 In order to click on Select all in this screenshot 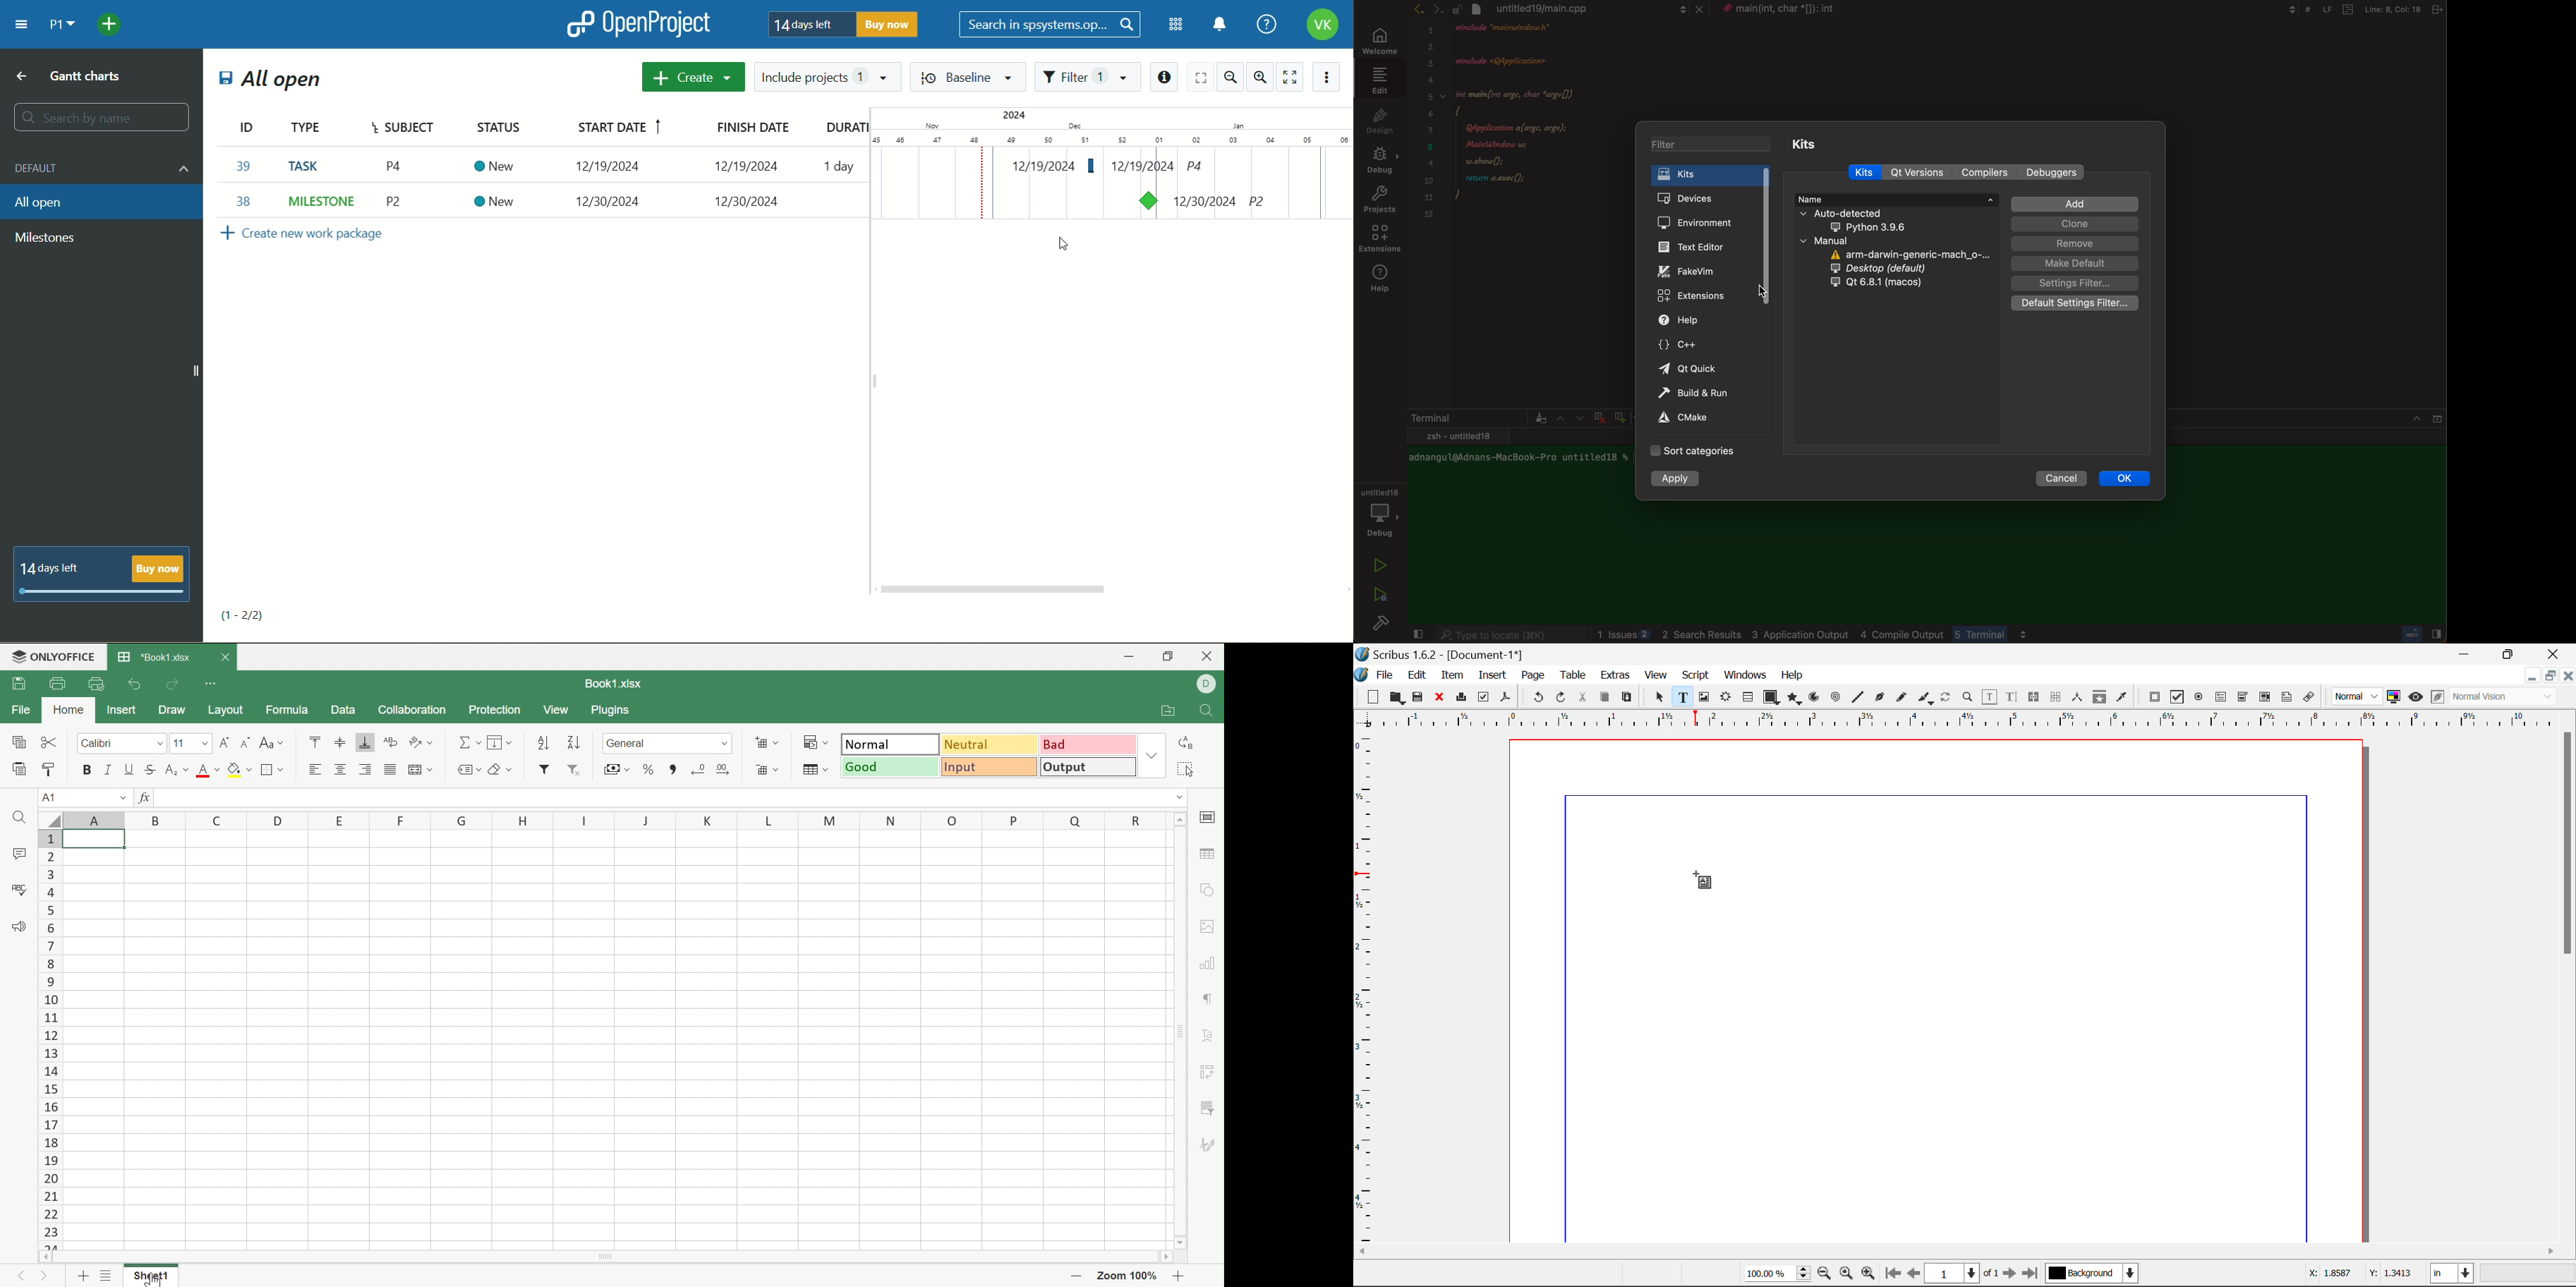, I will do `click(1186, 770)`.